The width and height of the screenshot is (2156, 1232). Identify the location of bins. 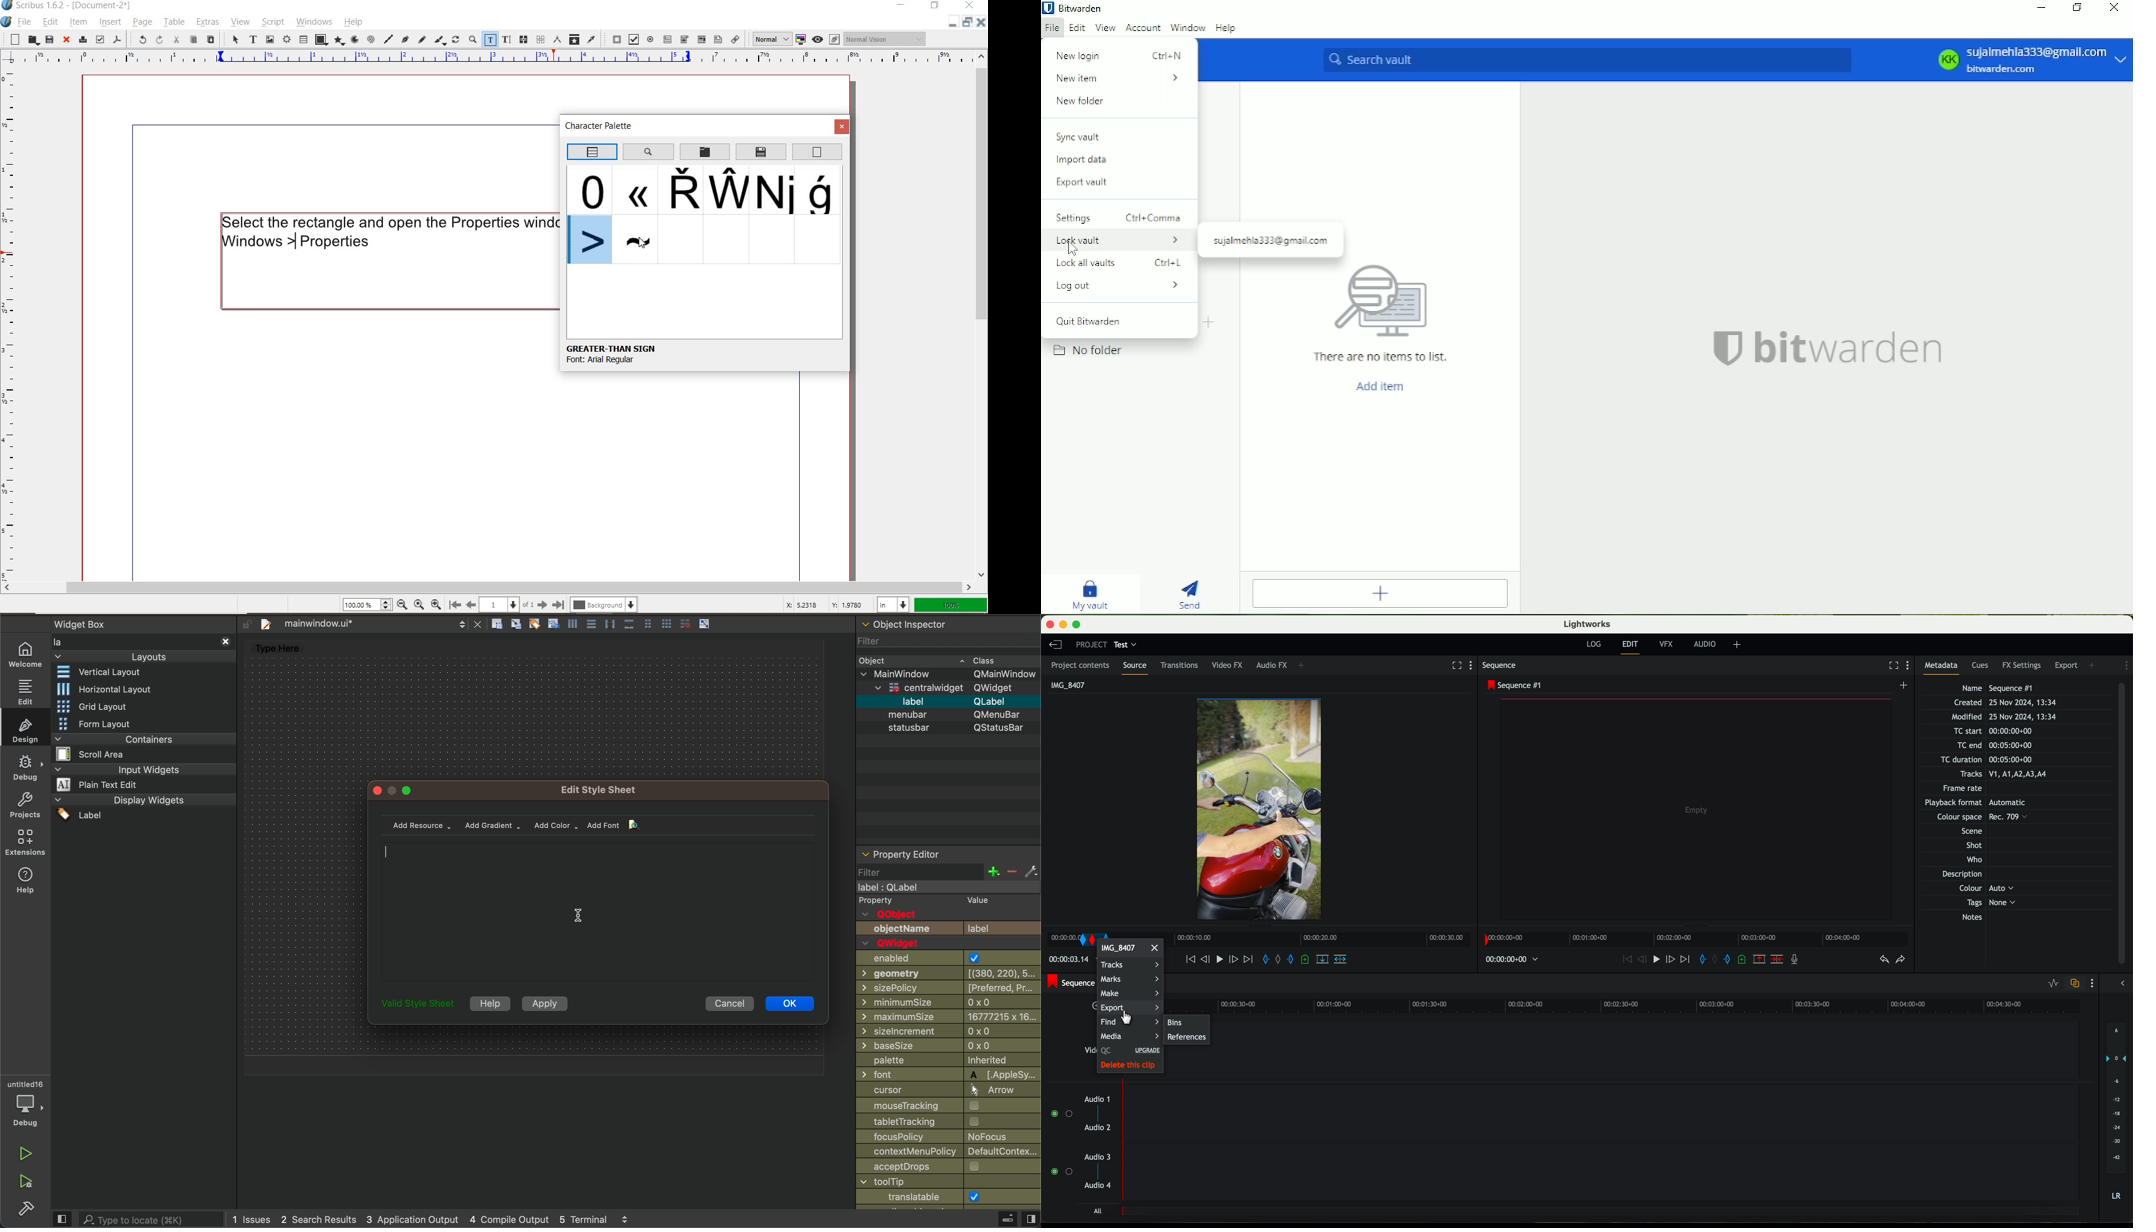
(1187, 1021).